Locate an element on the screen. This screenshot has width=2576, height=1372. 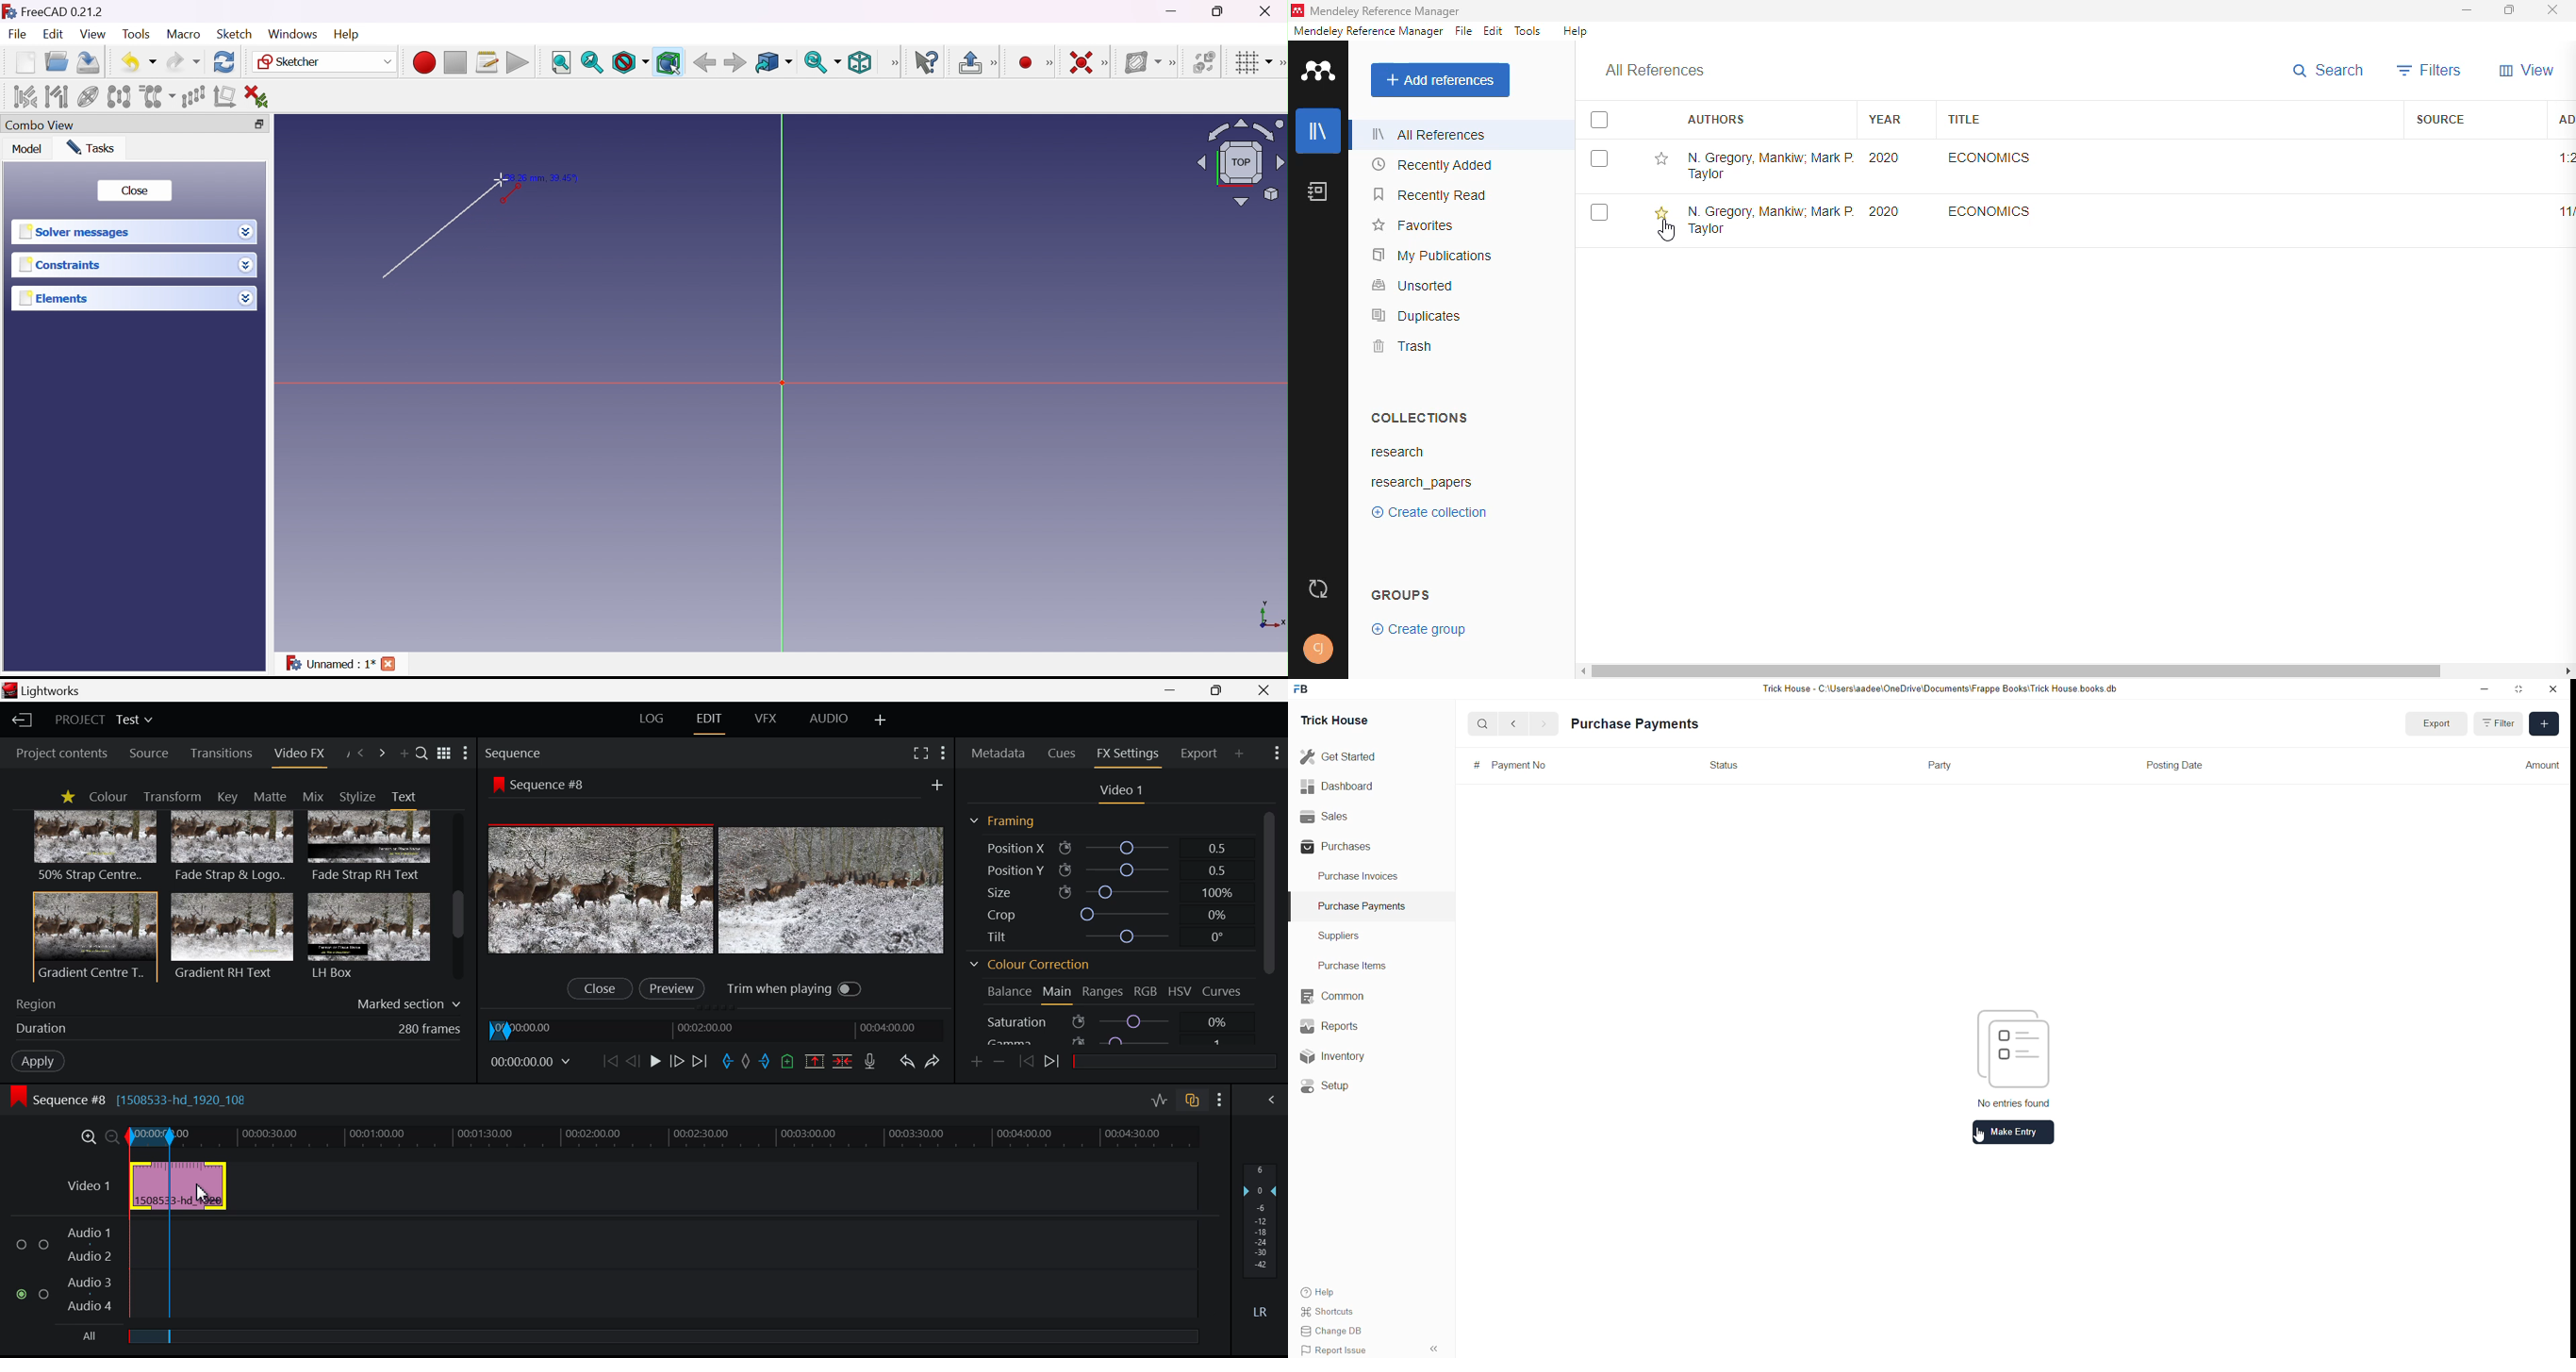
Purchase PaymenTS is located at coordinates (1359, 906).